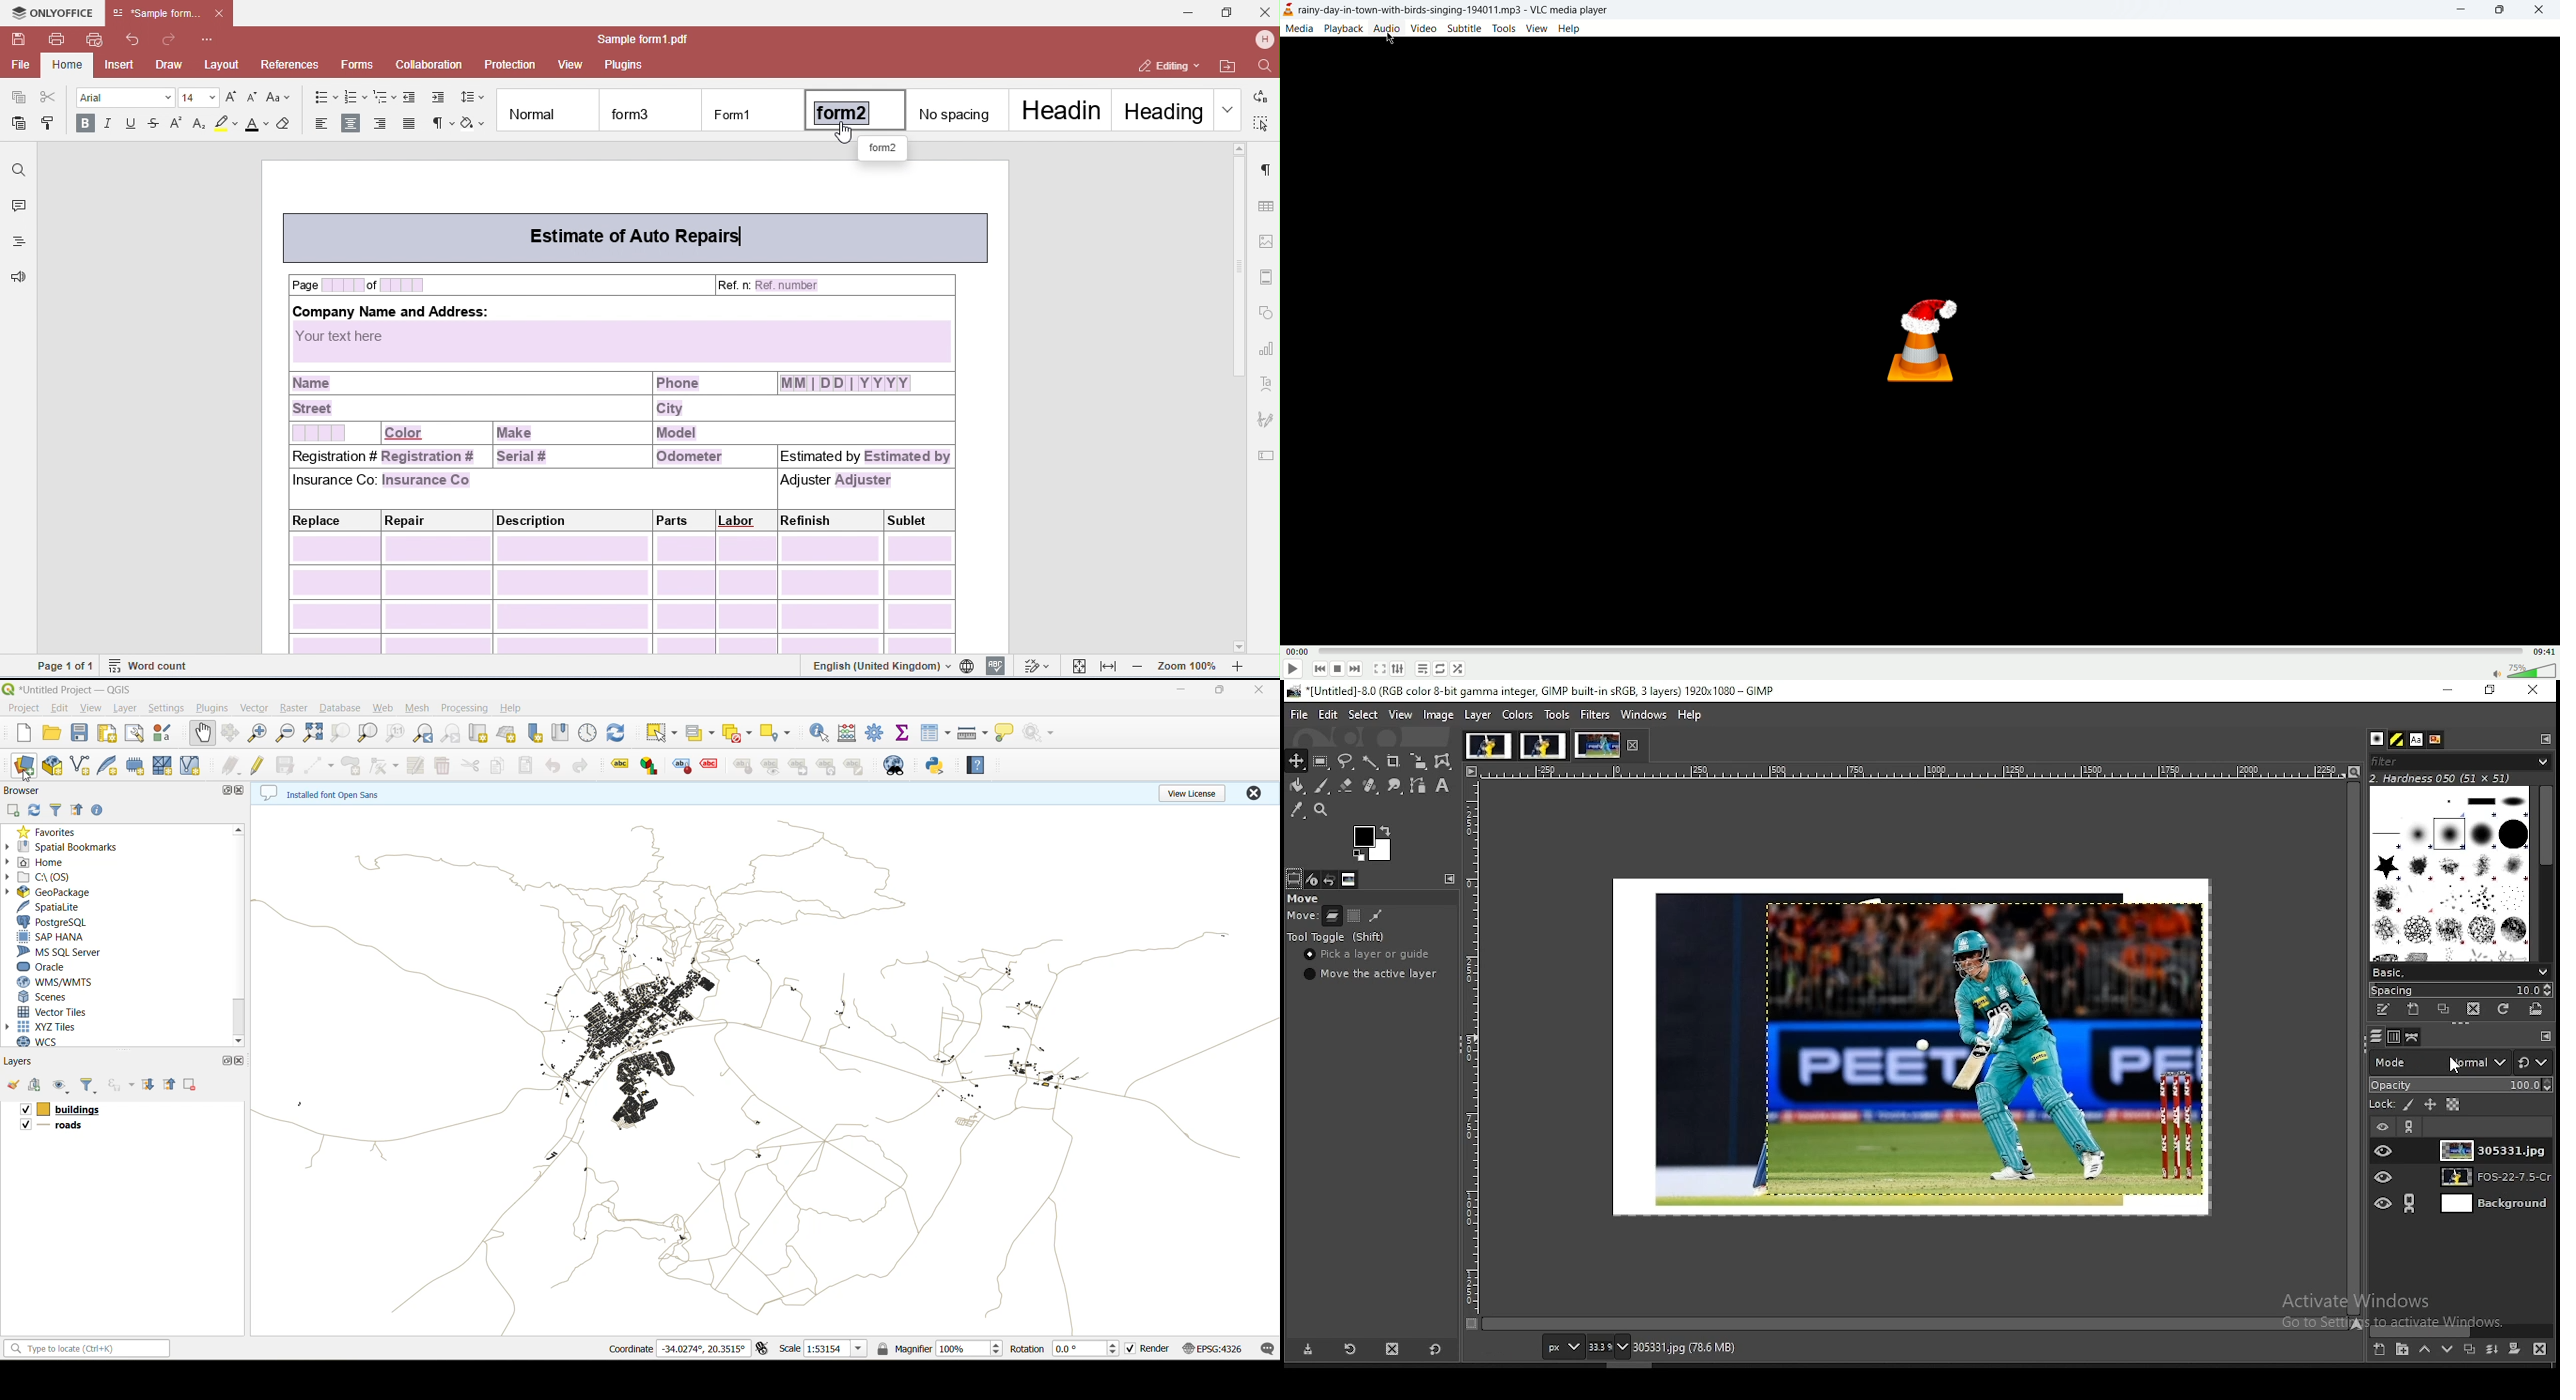 The width and height of the screenshot is (2576, 1400). I want to click on help, so click(513, 708).